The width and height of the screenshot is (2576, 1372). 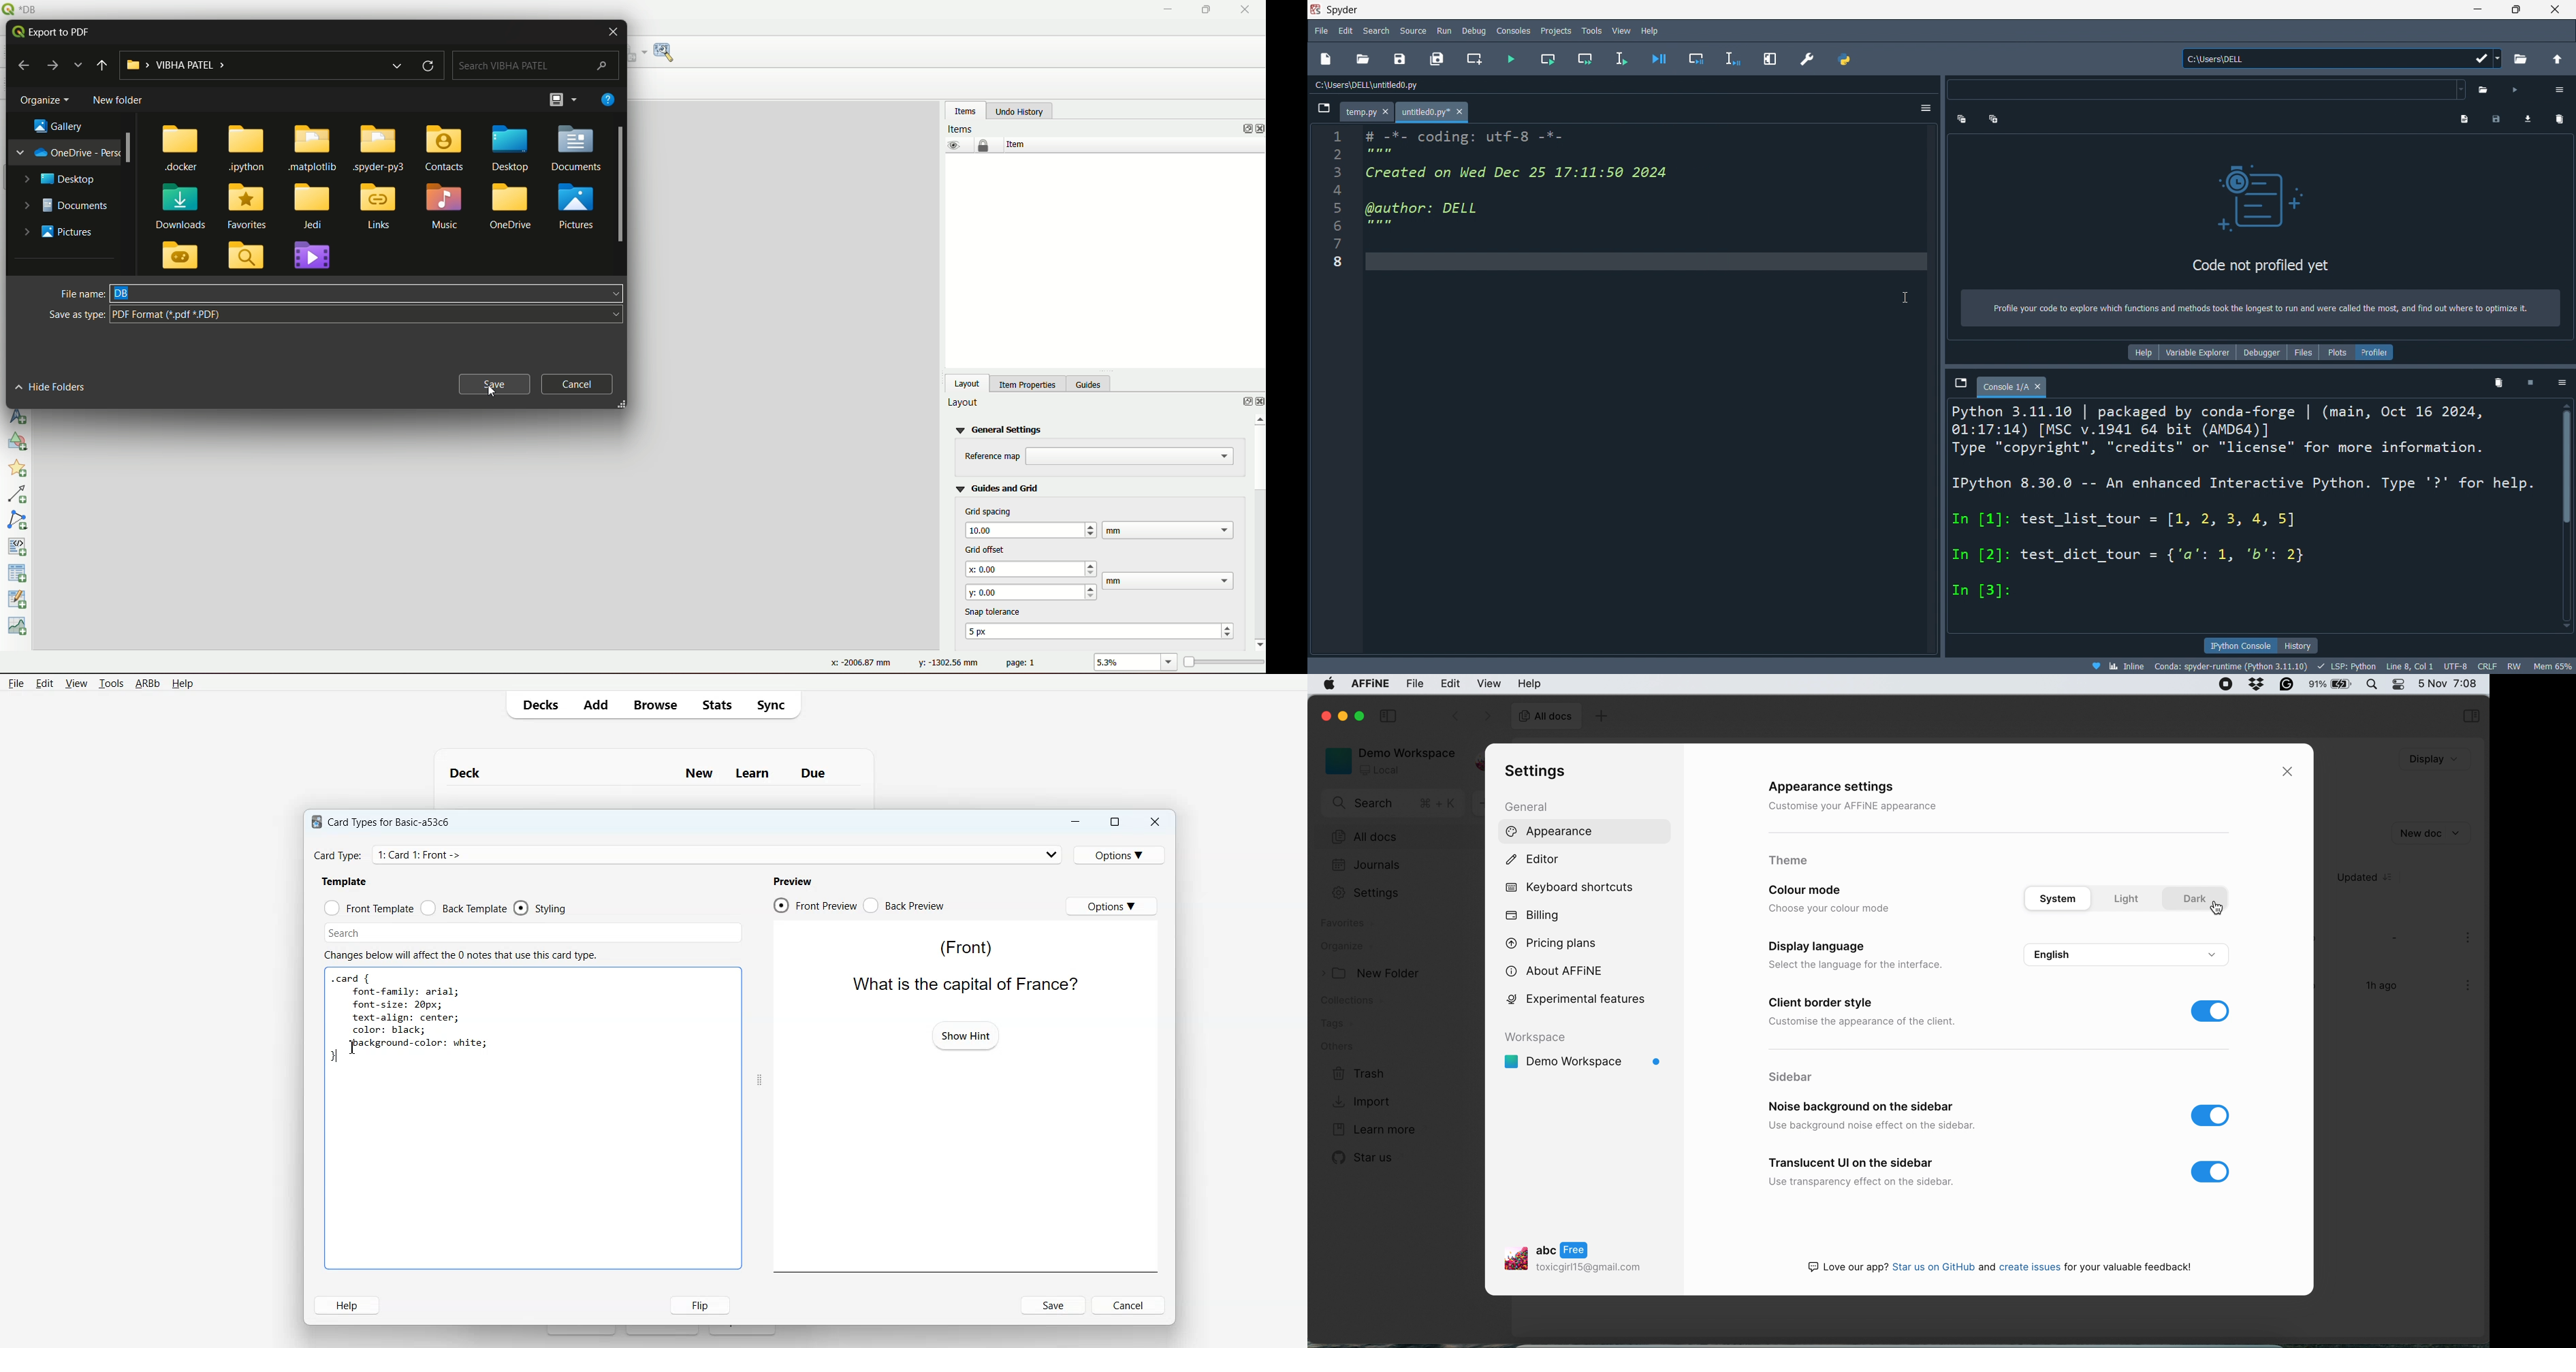 I want to click on Show Hint, so click(x=966, y=1035).